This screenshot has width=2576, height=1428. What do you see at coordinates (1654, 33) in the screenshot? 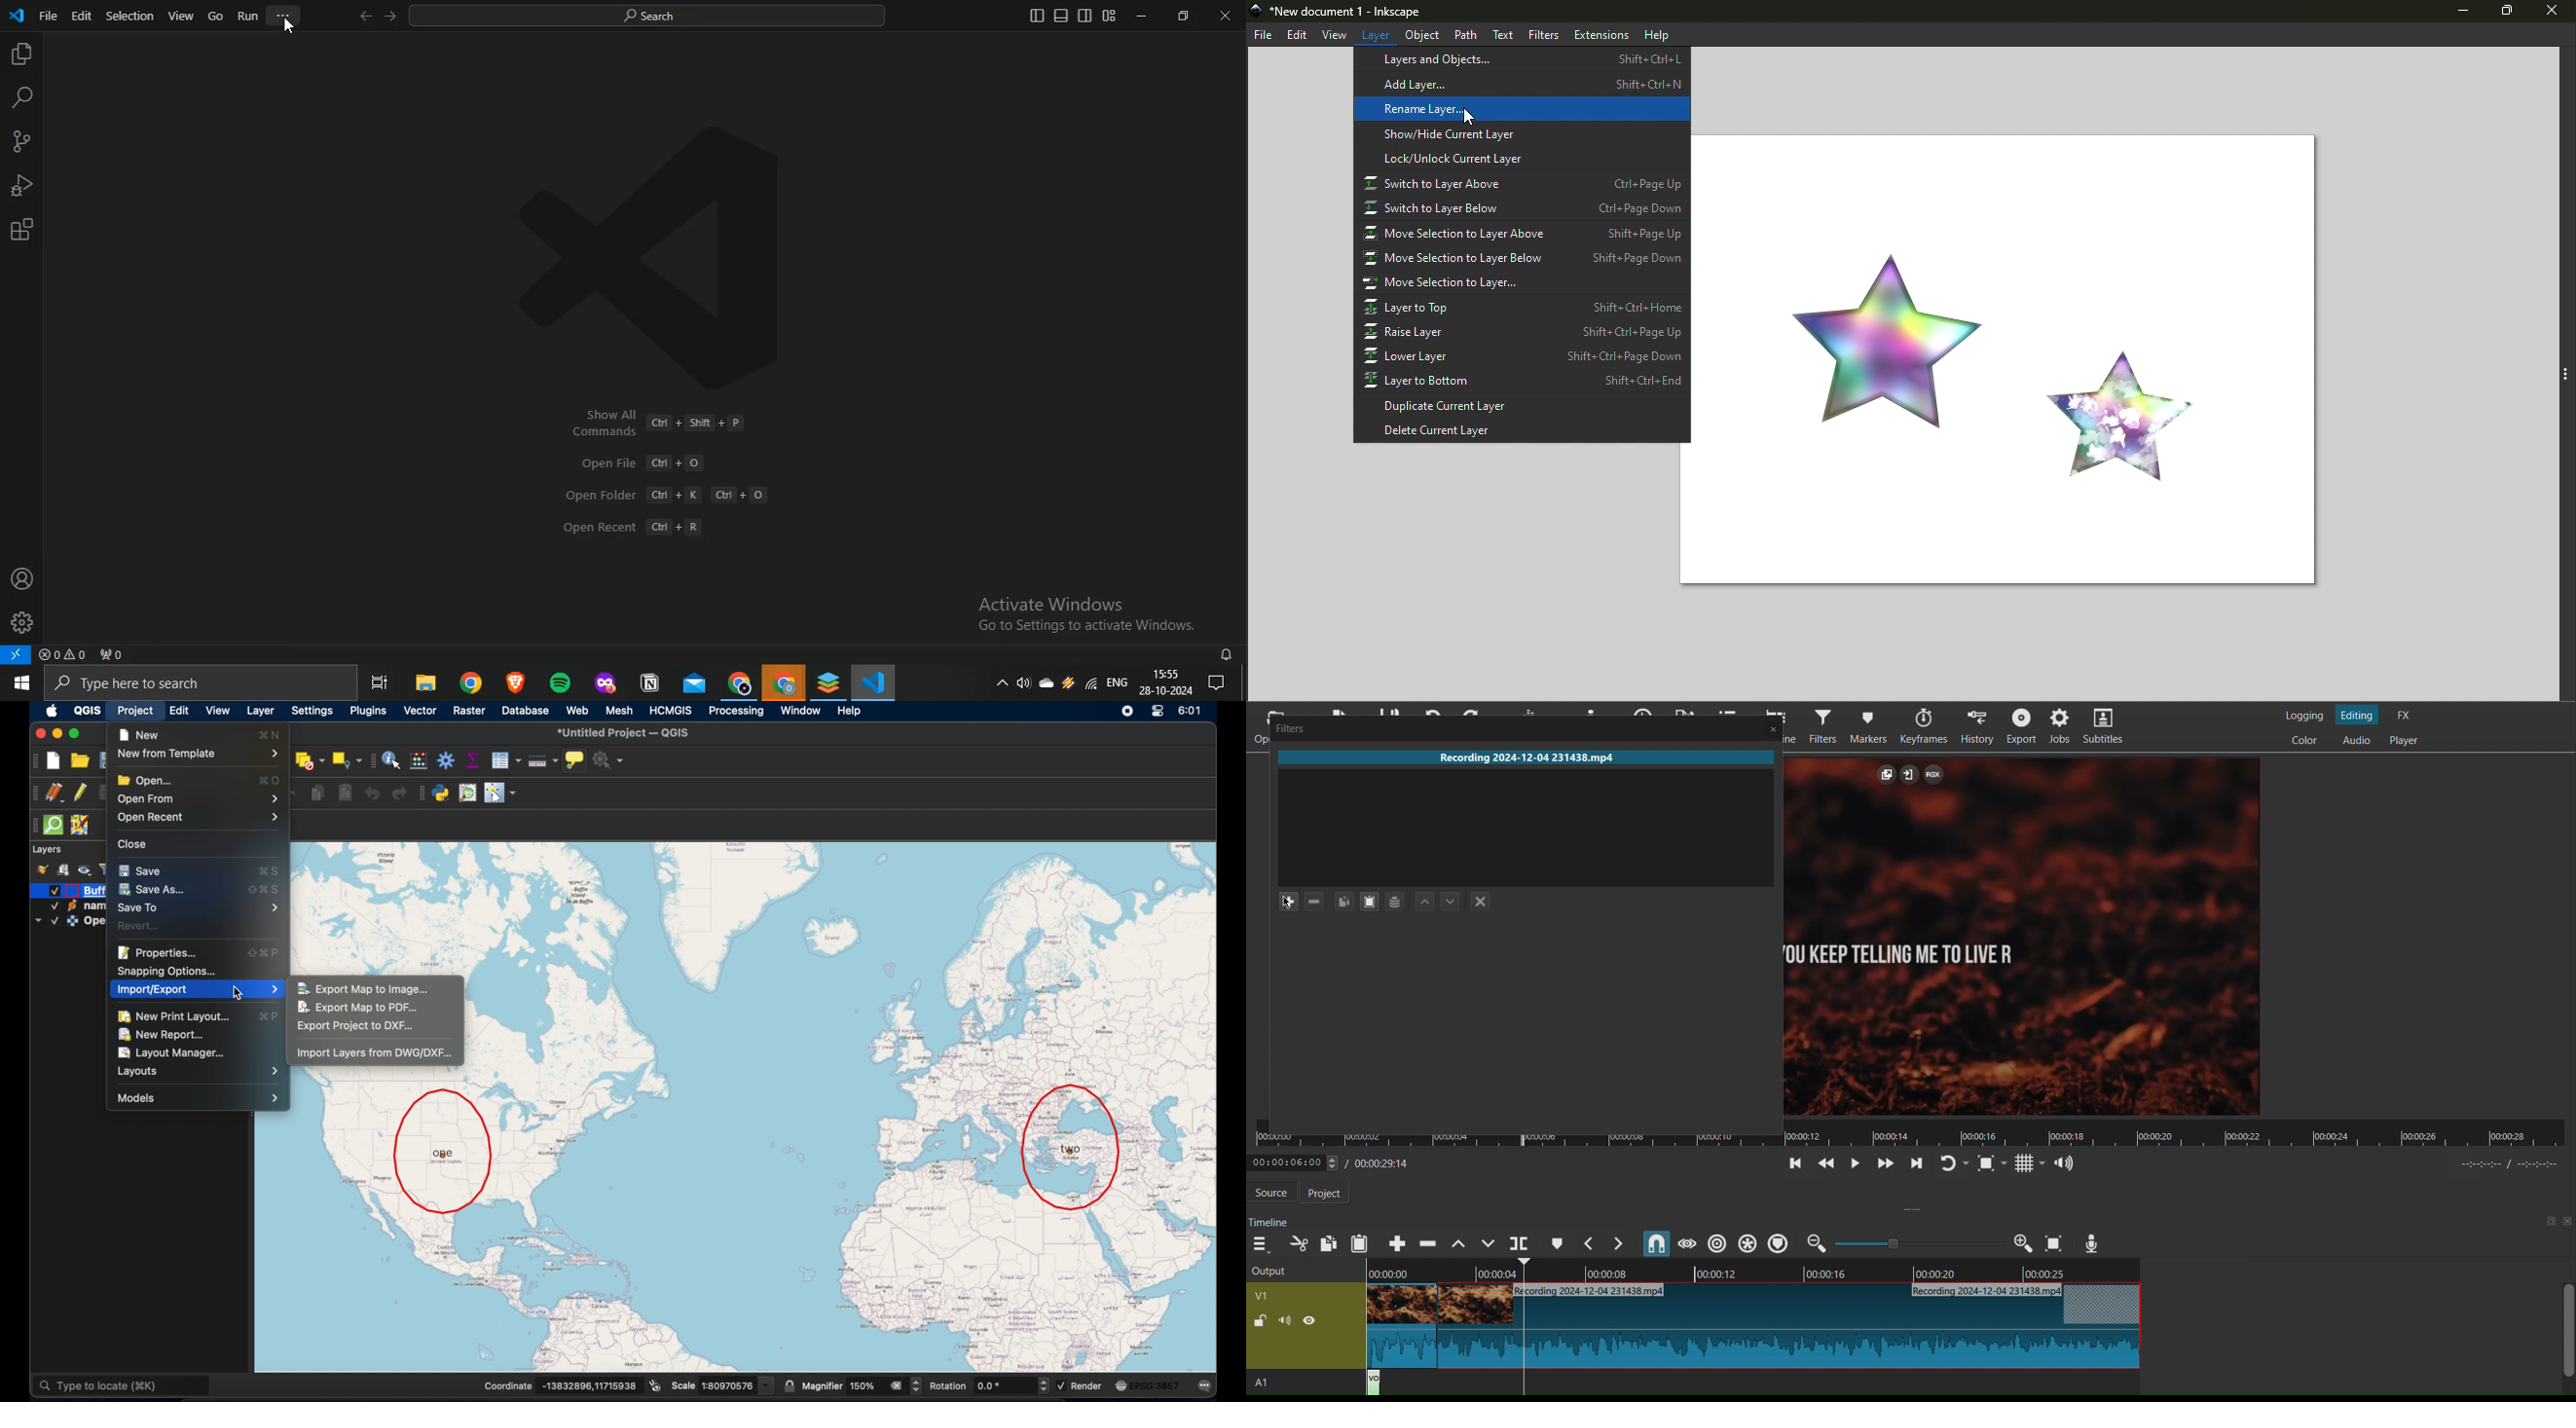
I see `help` at bounding box center [1654, 33].